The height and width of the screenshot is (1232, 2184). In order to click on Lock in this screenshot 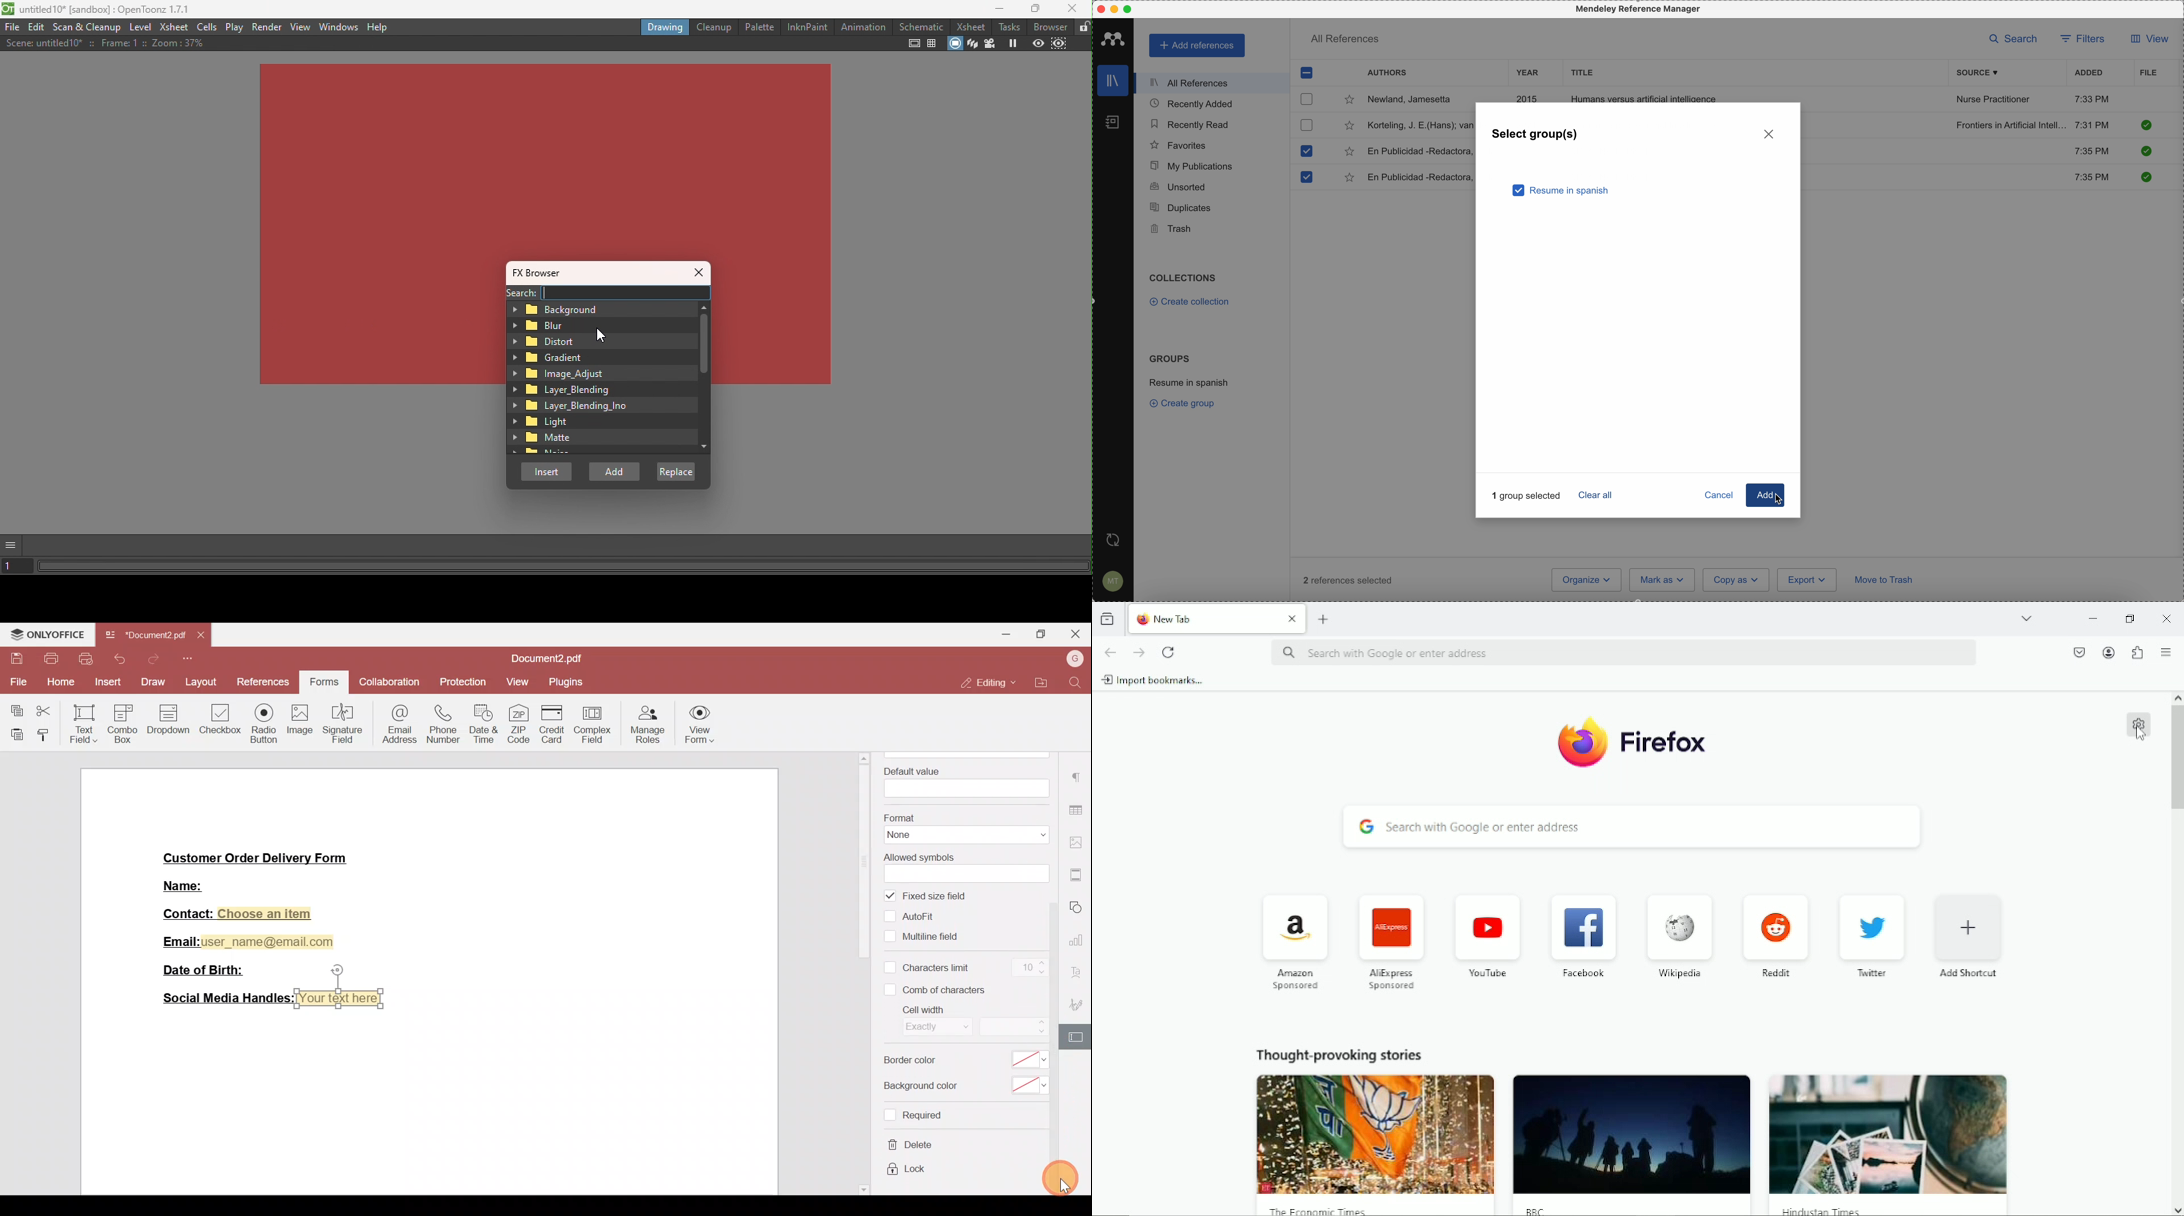, I will do `click(908, 1171)`.